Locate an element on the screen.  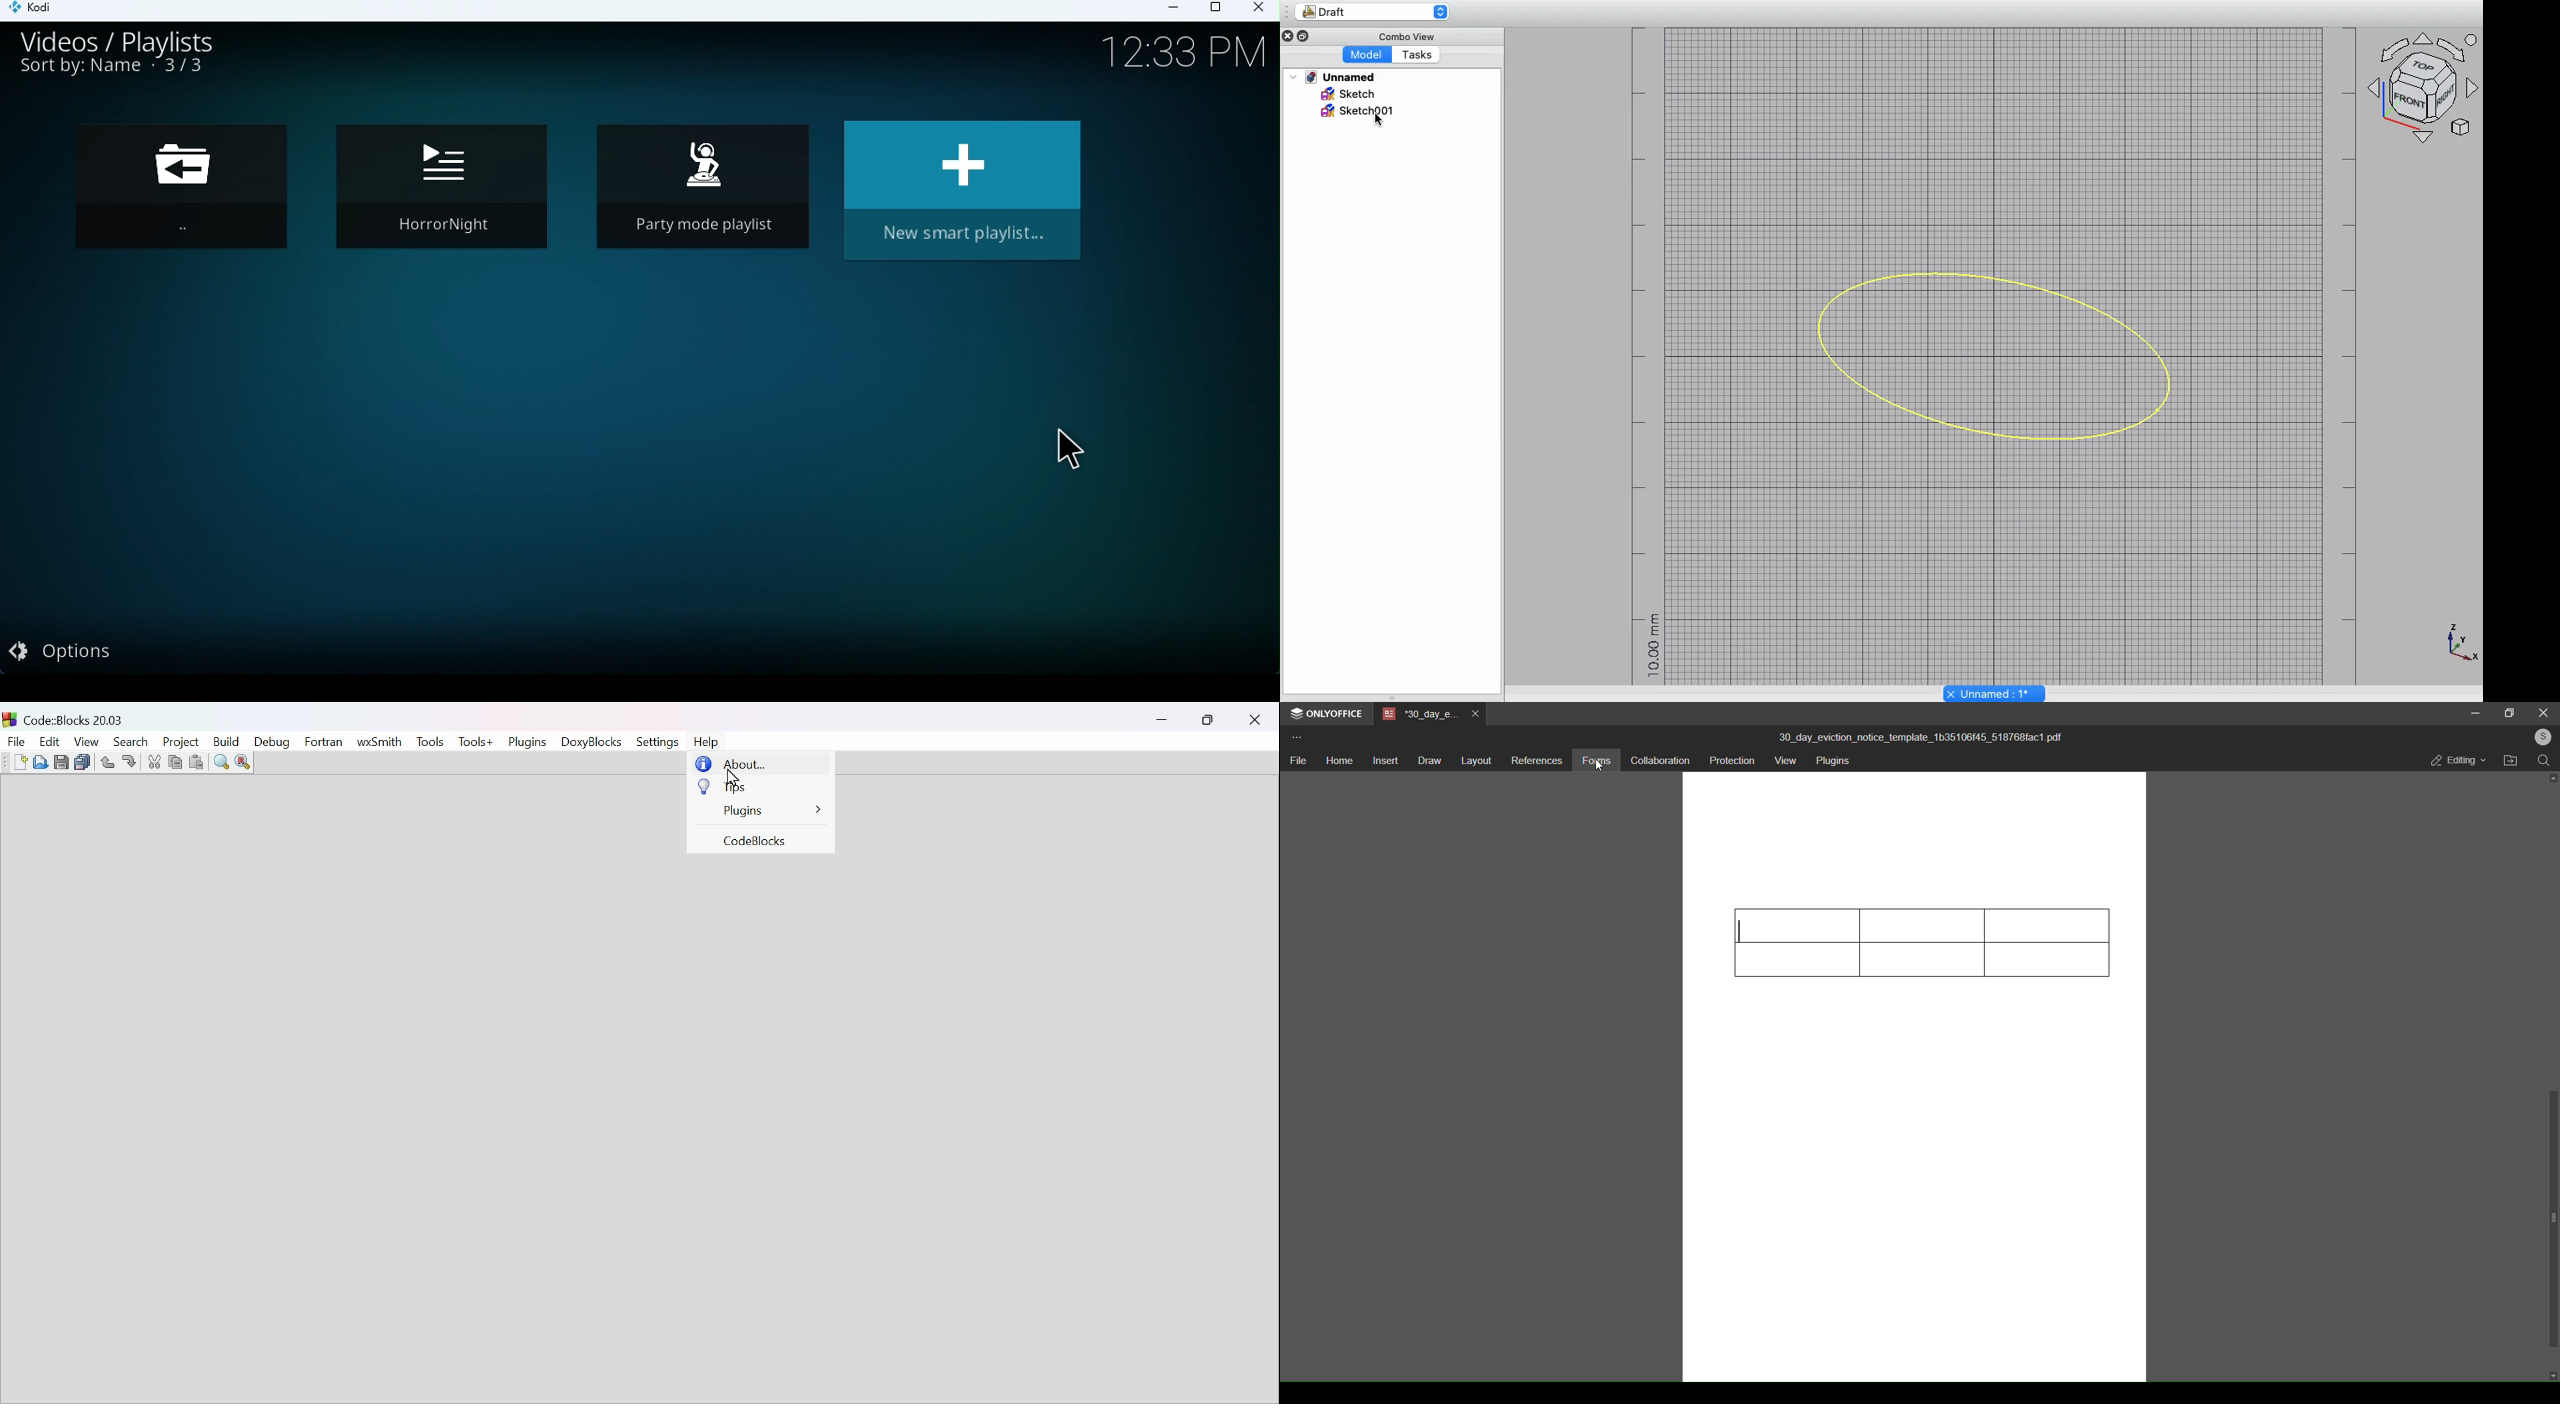
Debug is located at coordinates (270, 742).